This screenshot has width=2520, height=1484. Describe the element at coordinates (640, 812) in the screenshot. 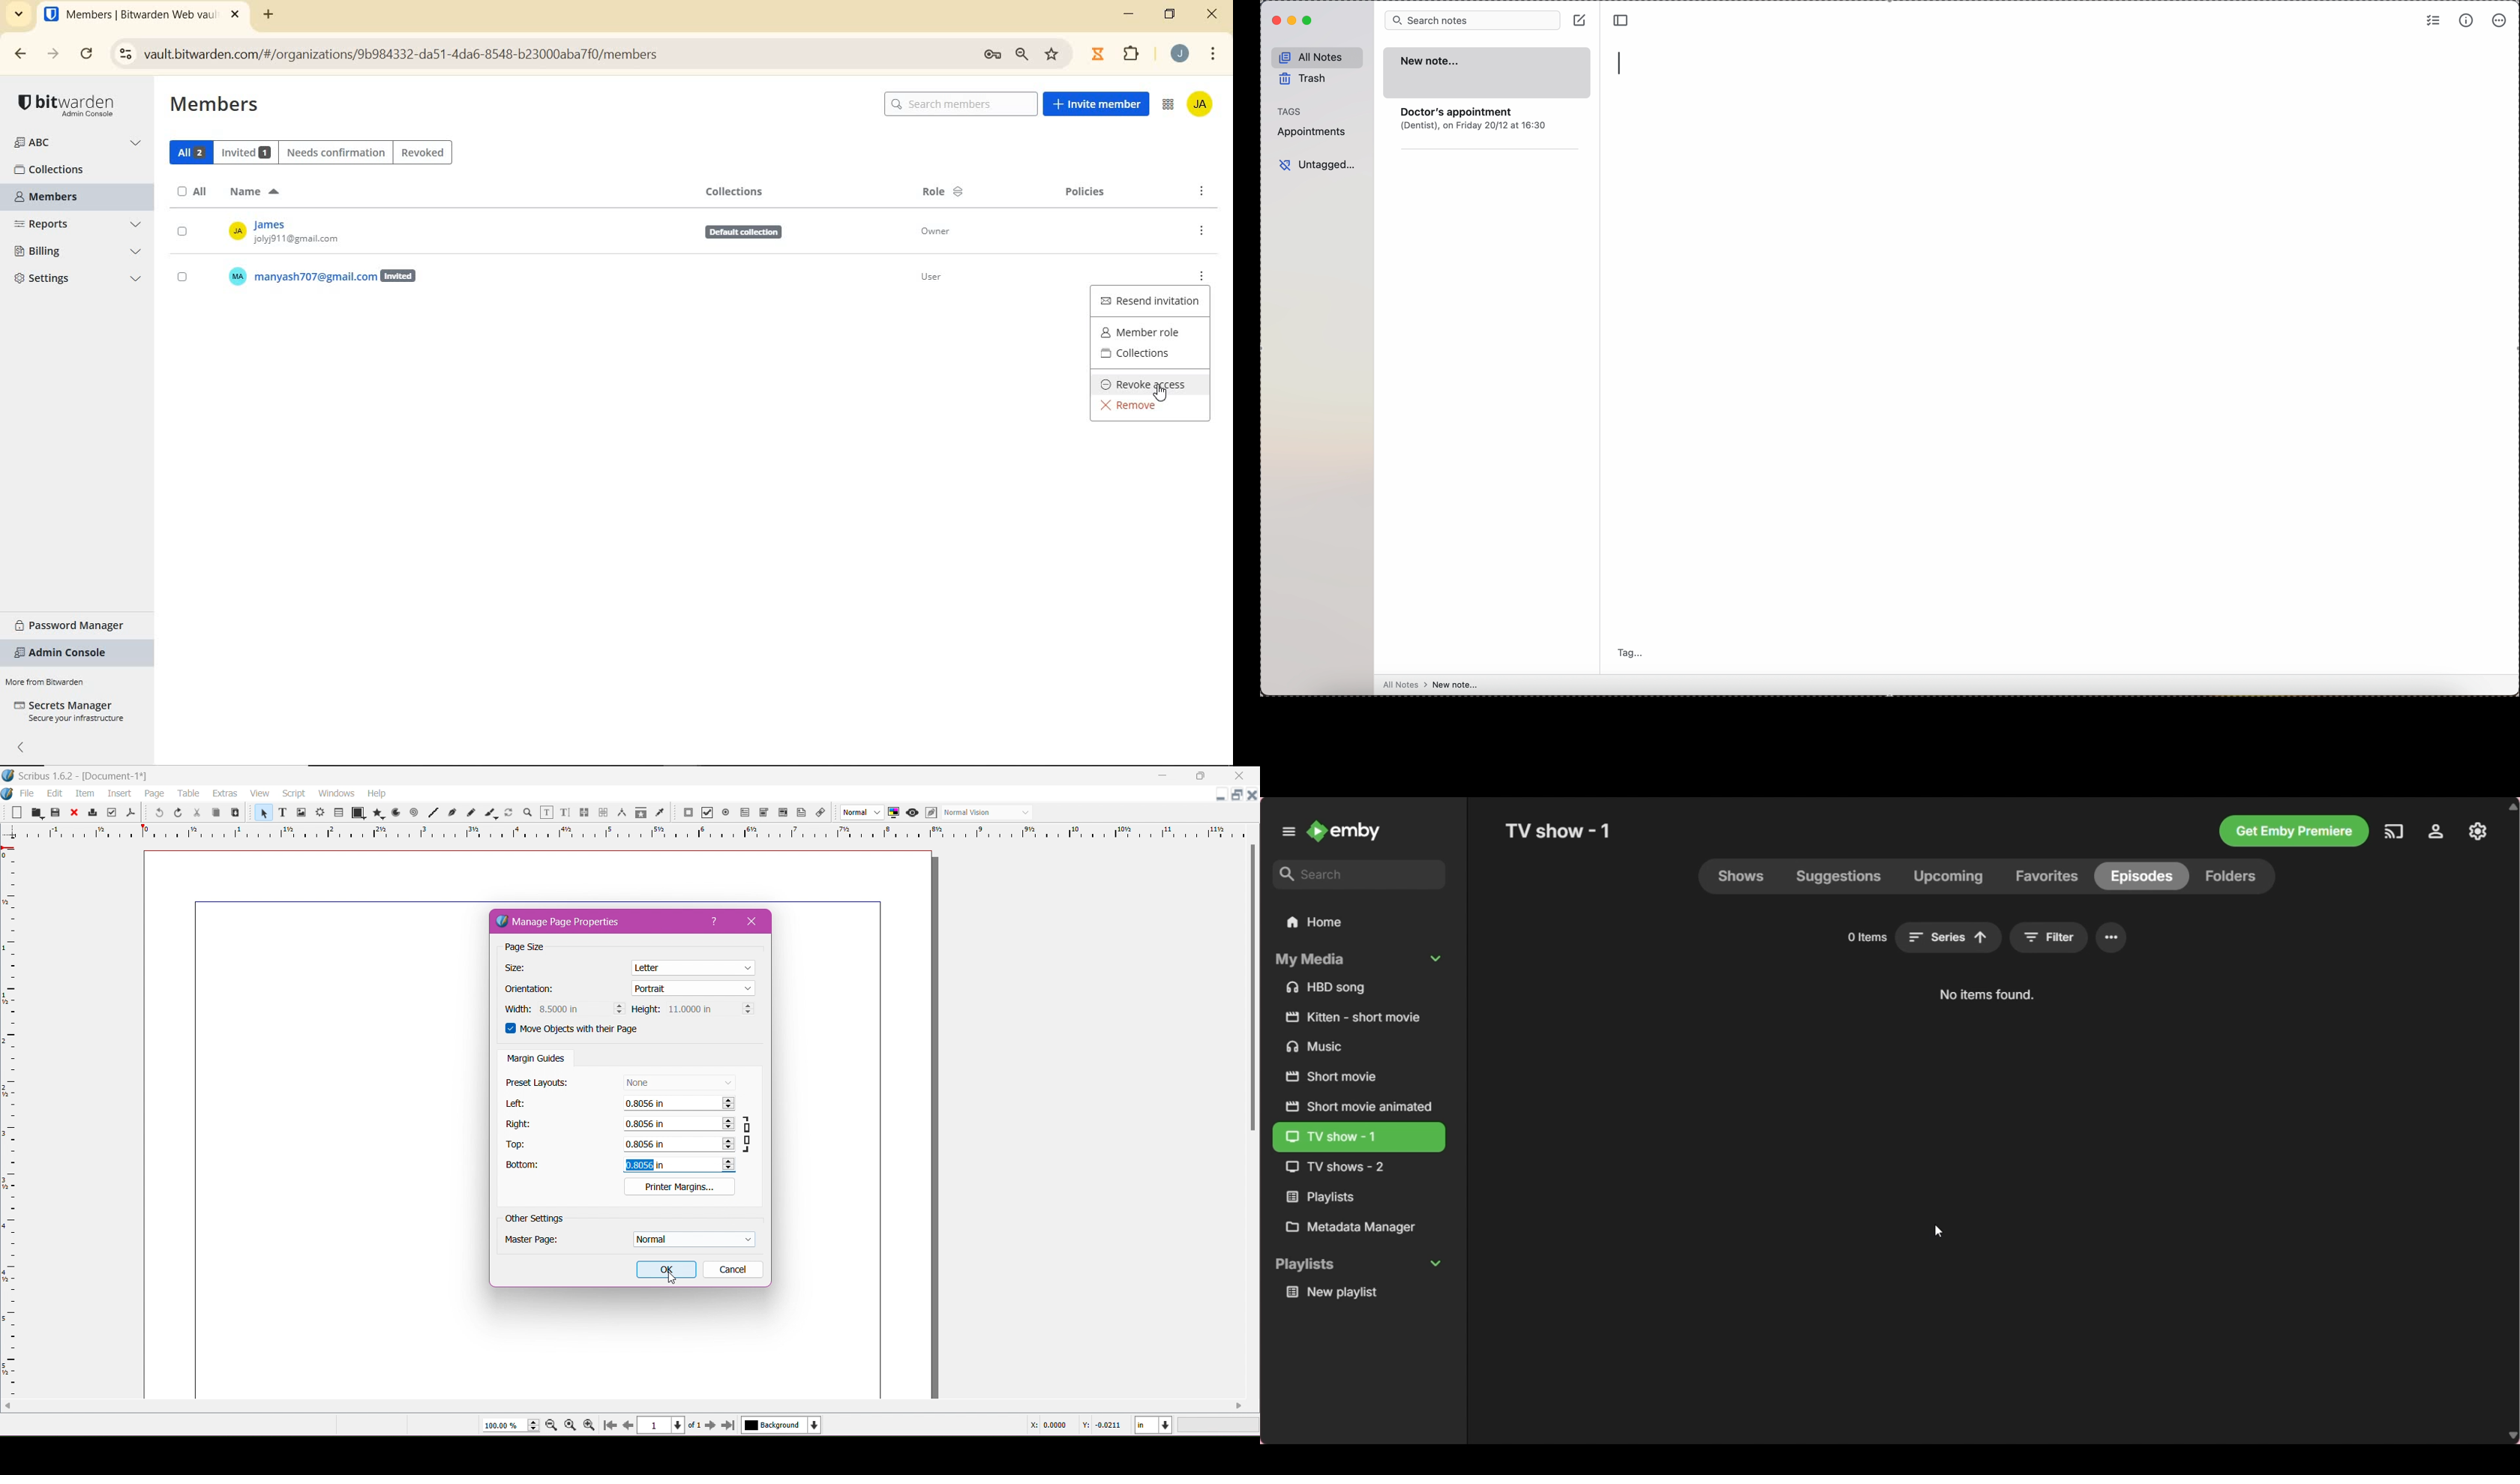

I see `Copy Item Properties` at that location.